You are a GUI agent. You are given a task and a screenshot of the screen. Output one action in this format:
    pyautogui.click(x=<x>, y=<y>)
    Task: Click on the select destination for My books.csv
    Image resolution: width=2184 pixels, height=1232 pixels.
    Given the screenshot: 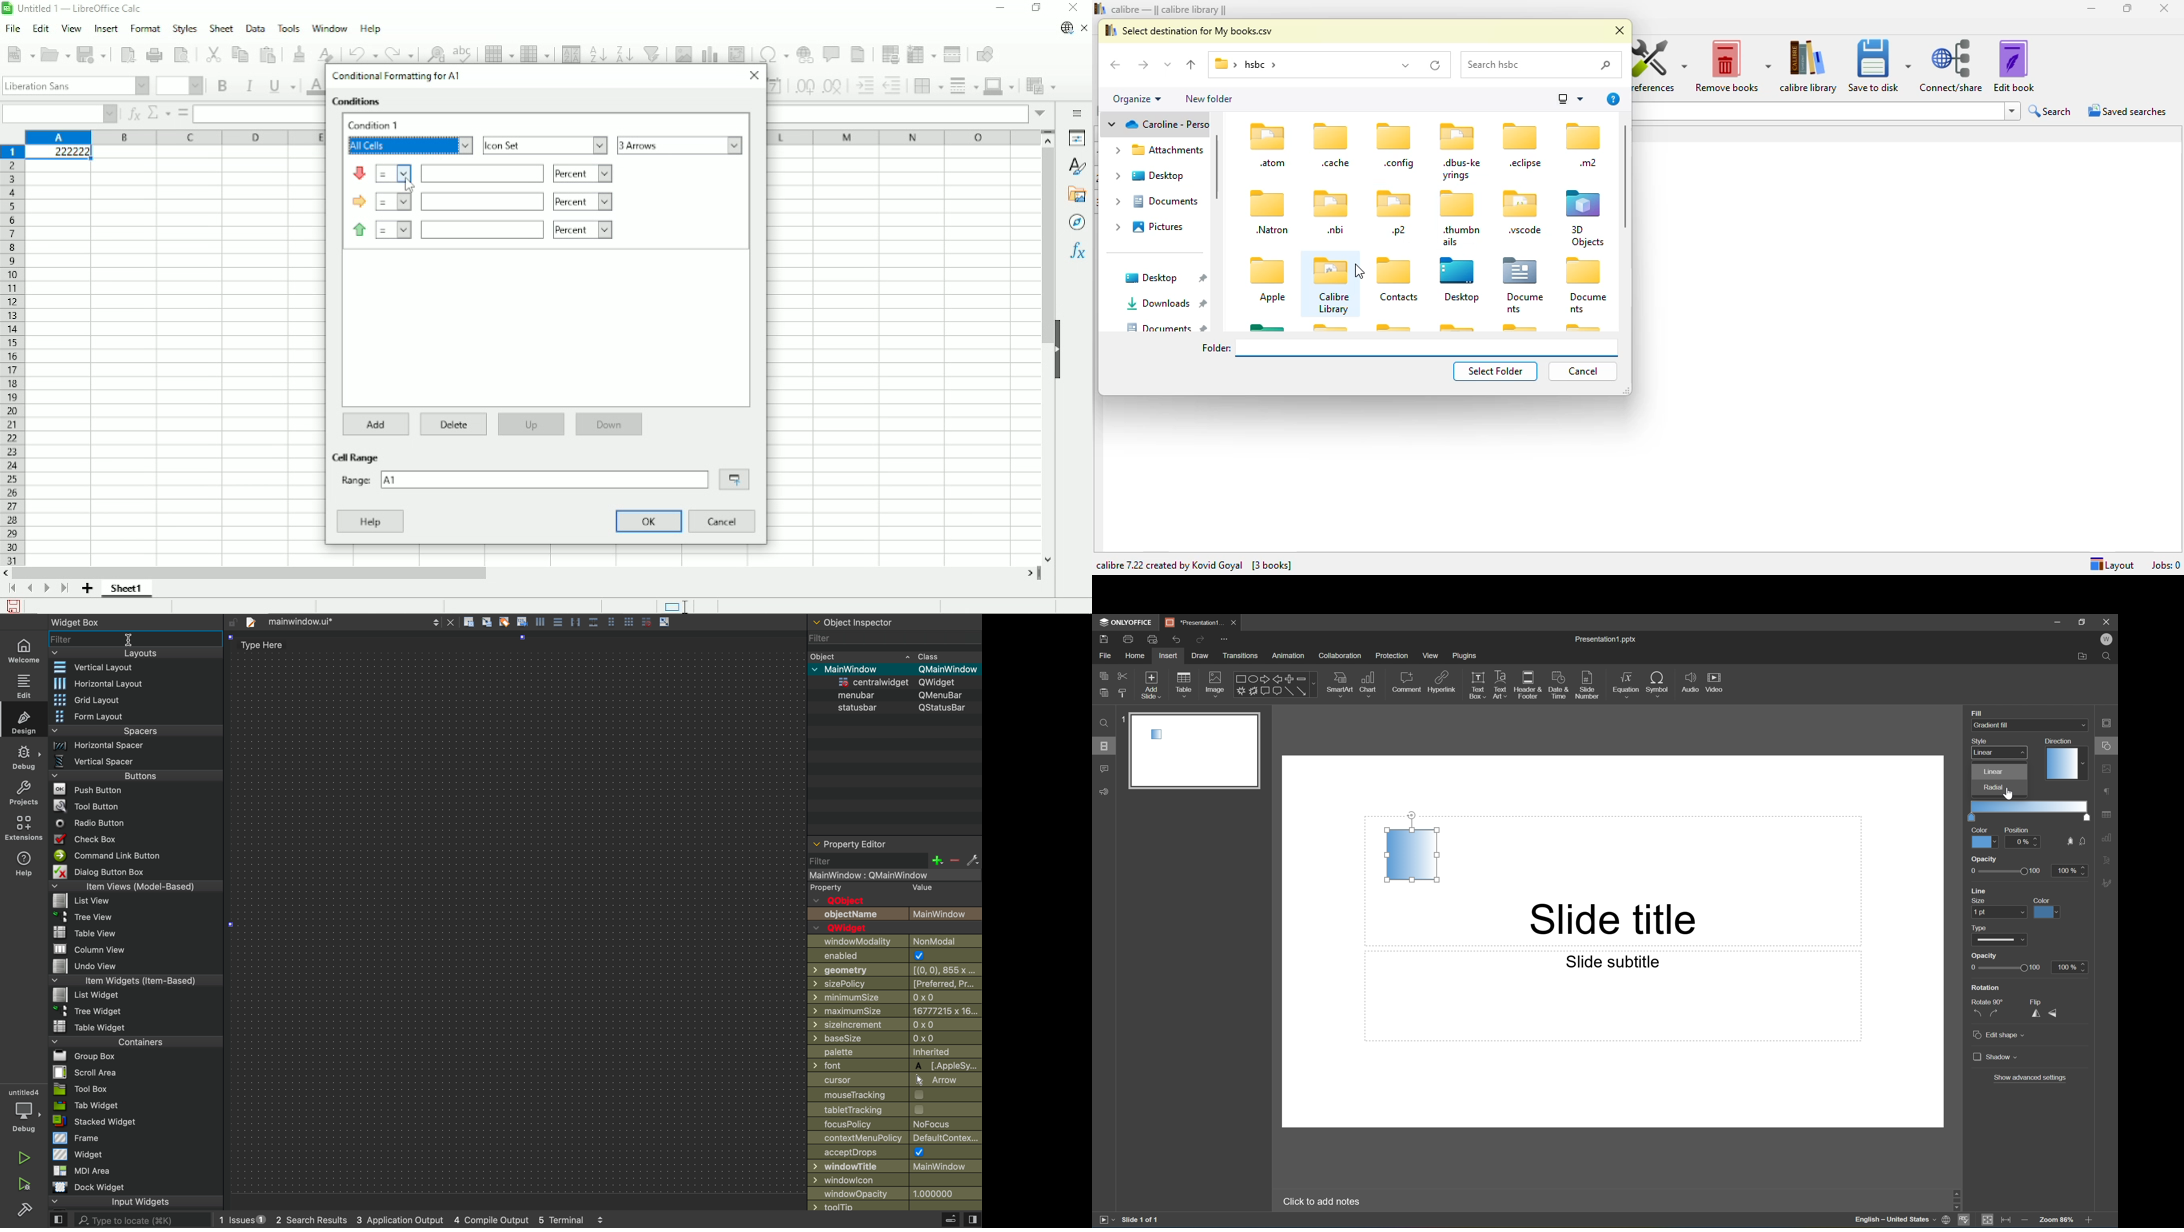 What is the action you would take?
    pyautogui.click(x=1190, y=29)
    